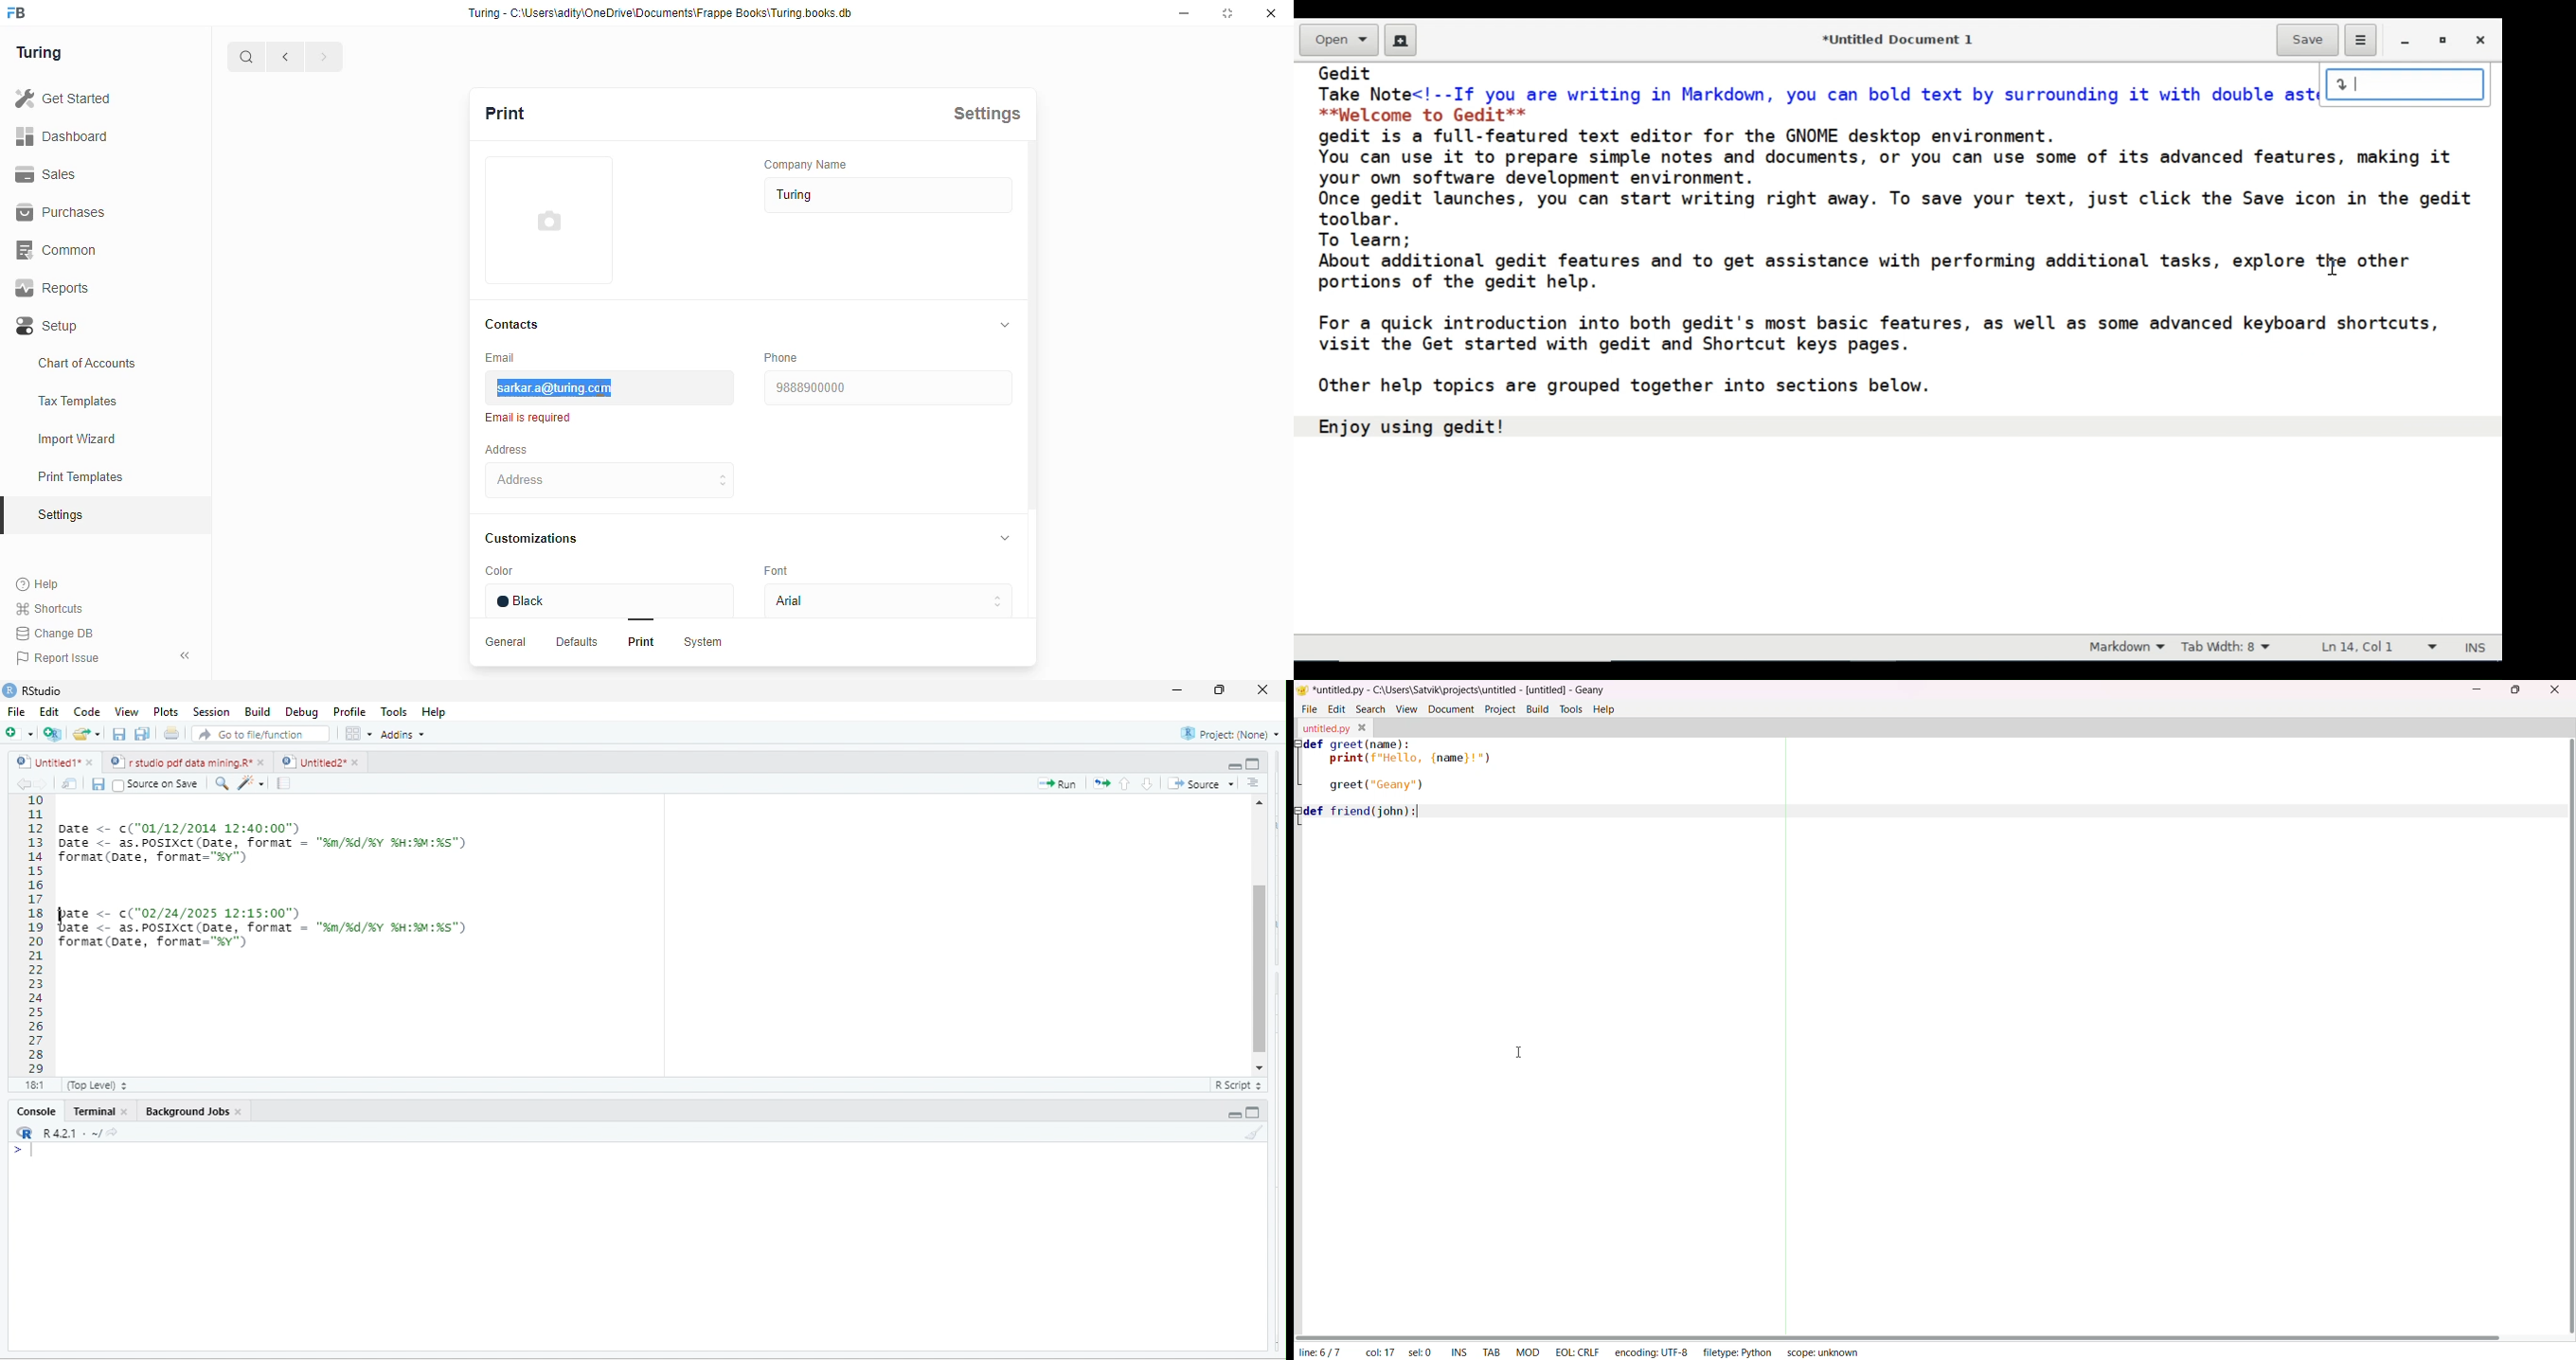 The height and width of the screenshot is (1372, 2576). What do you see at coordinates (1259, 1067) in the screenshot?
I see `scroll down` at bounding box center [1259, 1067].